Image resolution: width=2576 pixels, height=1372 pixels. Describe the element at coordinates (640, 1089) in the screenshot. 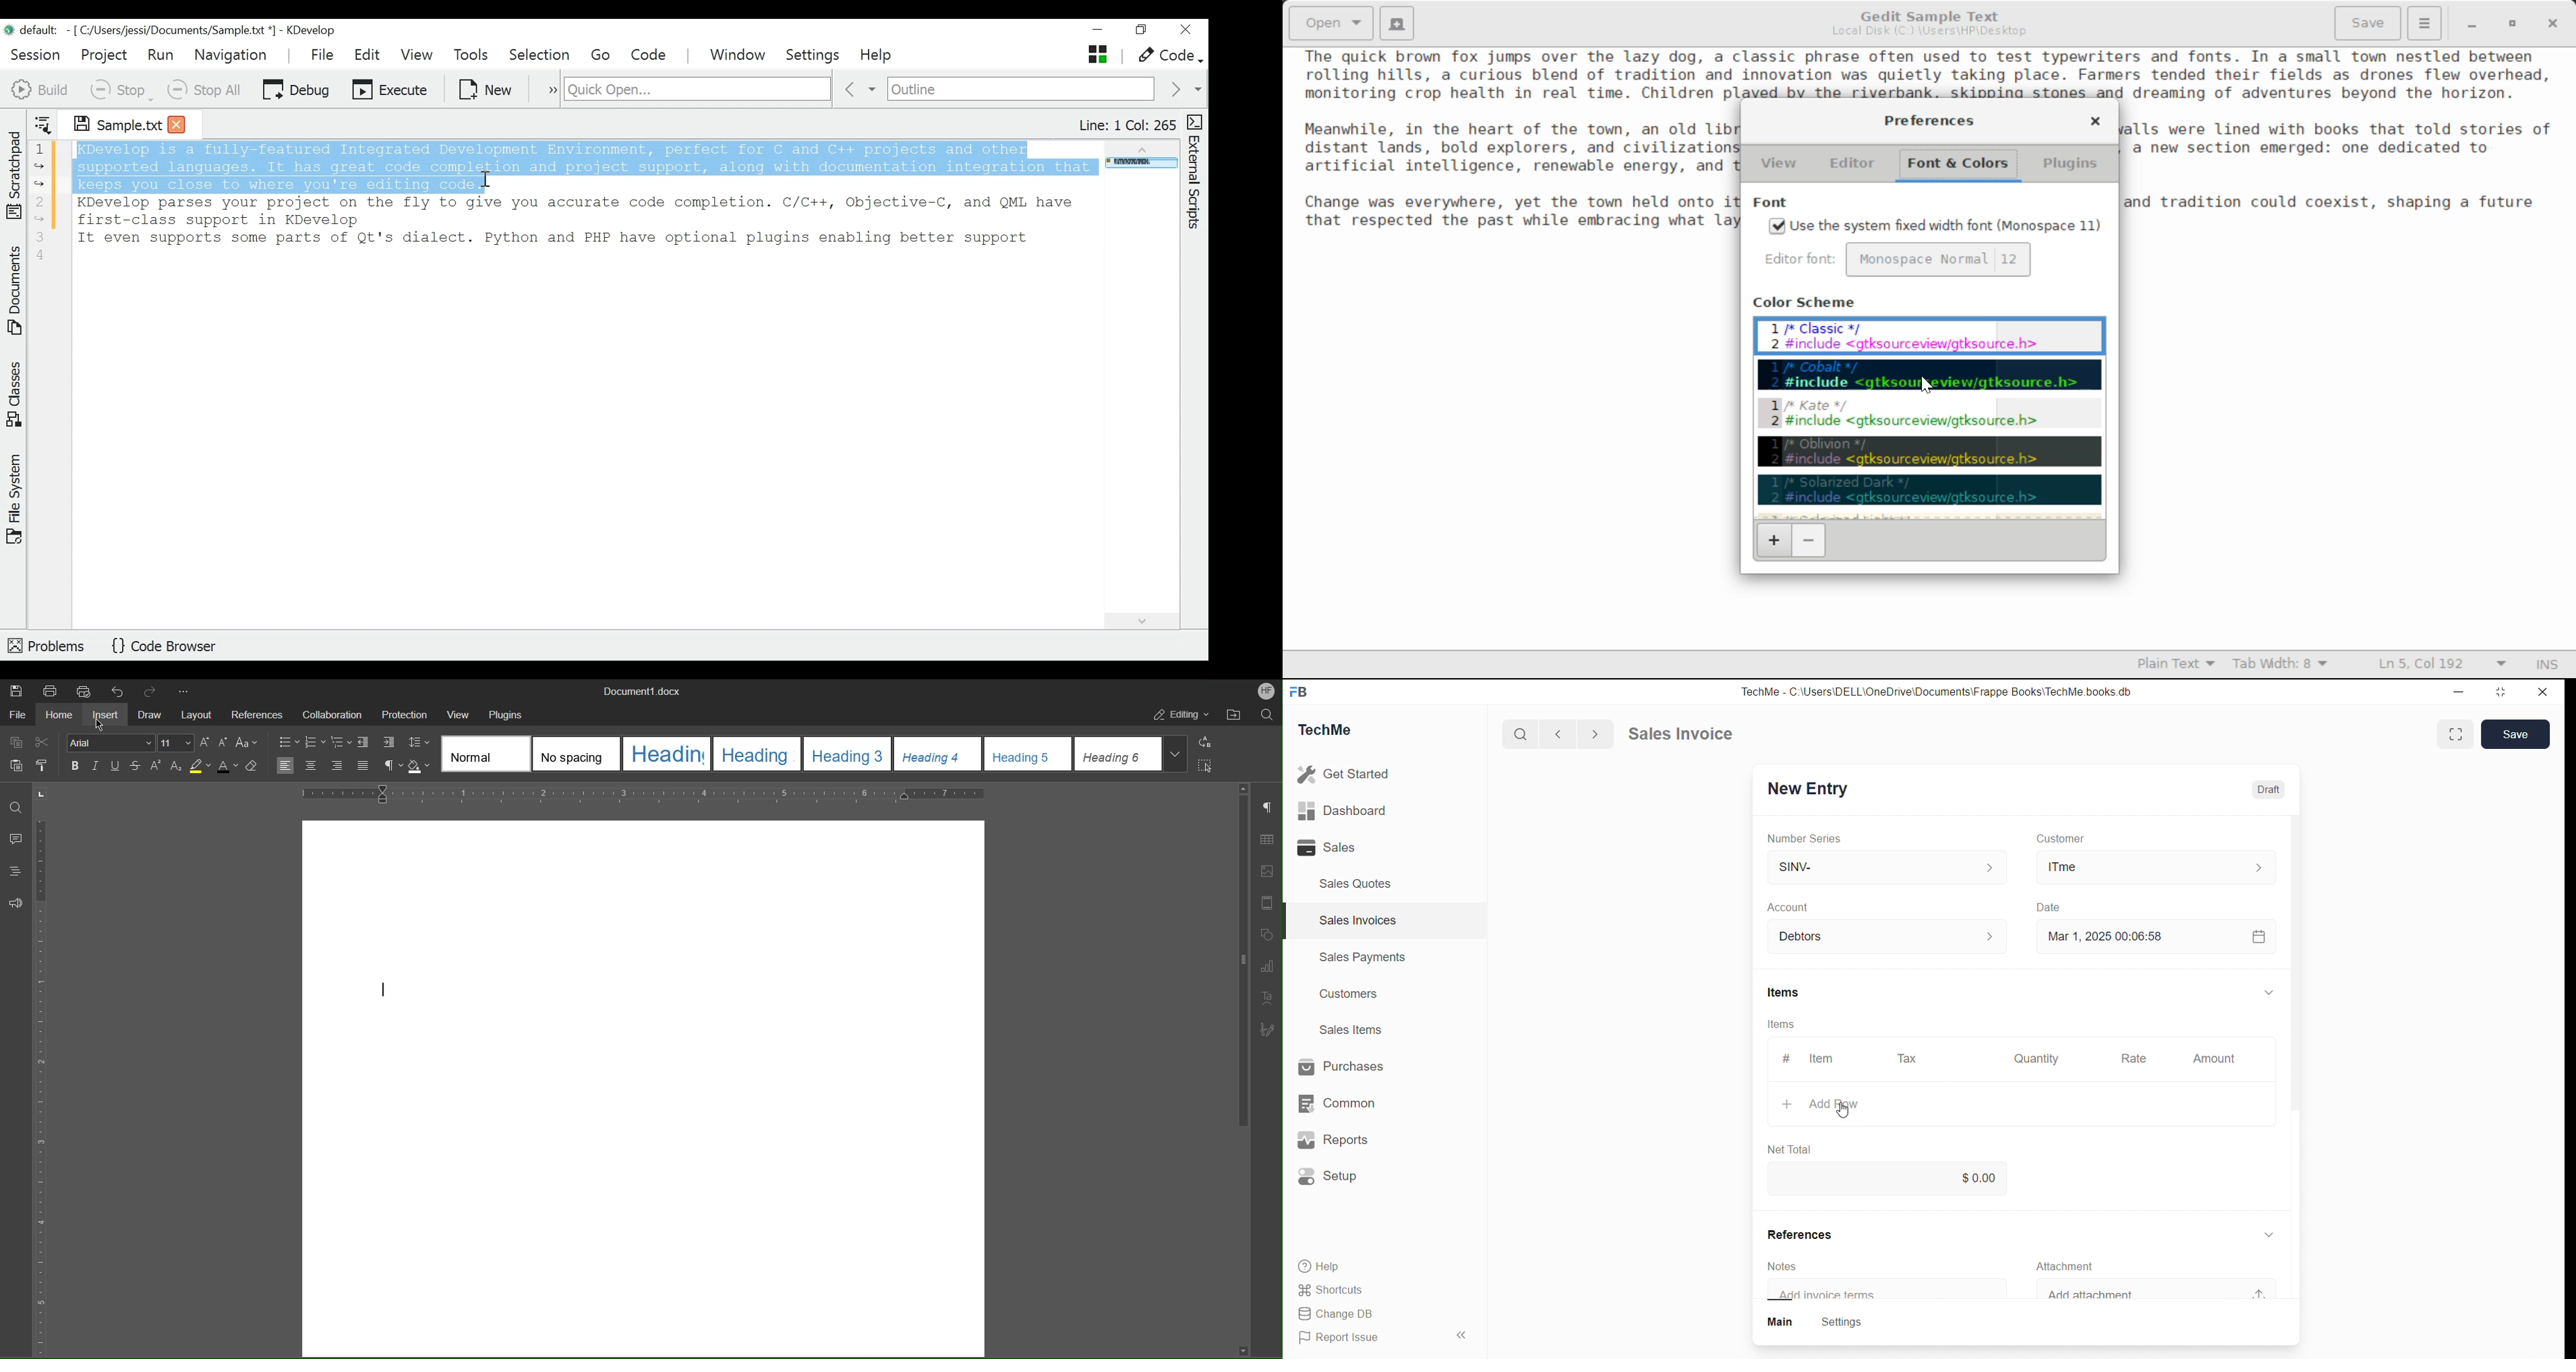

I see `Blank page` at that location.